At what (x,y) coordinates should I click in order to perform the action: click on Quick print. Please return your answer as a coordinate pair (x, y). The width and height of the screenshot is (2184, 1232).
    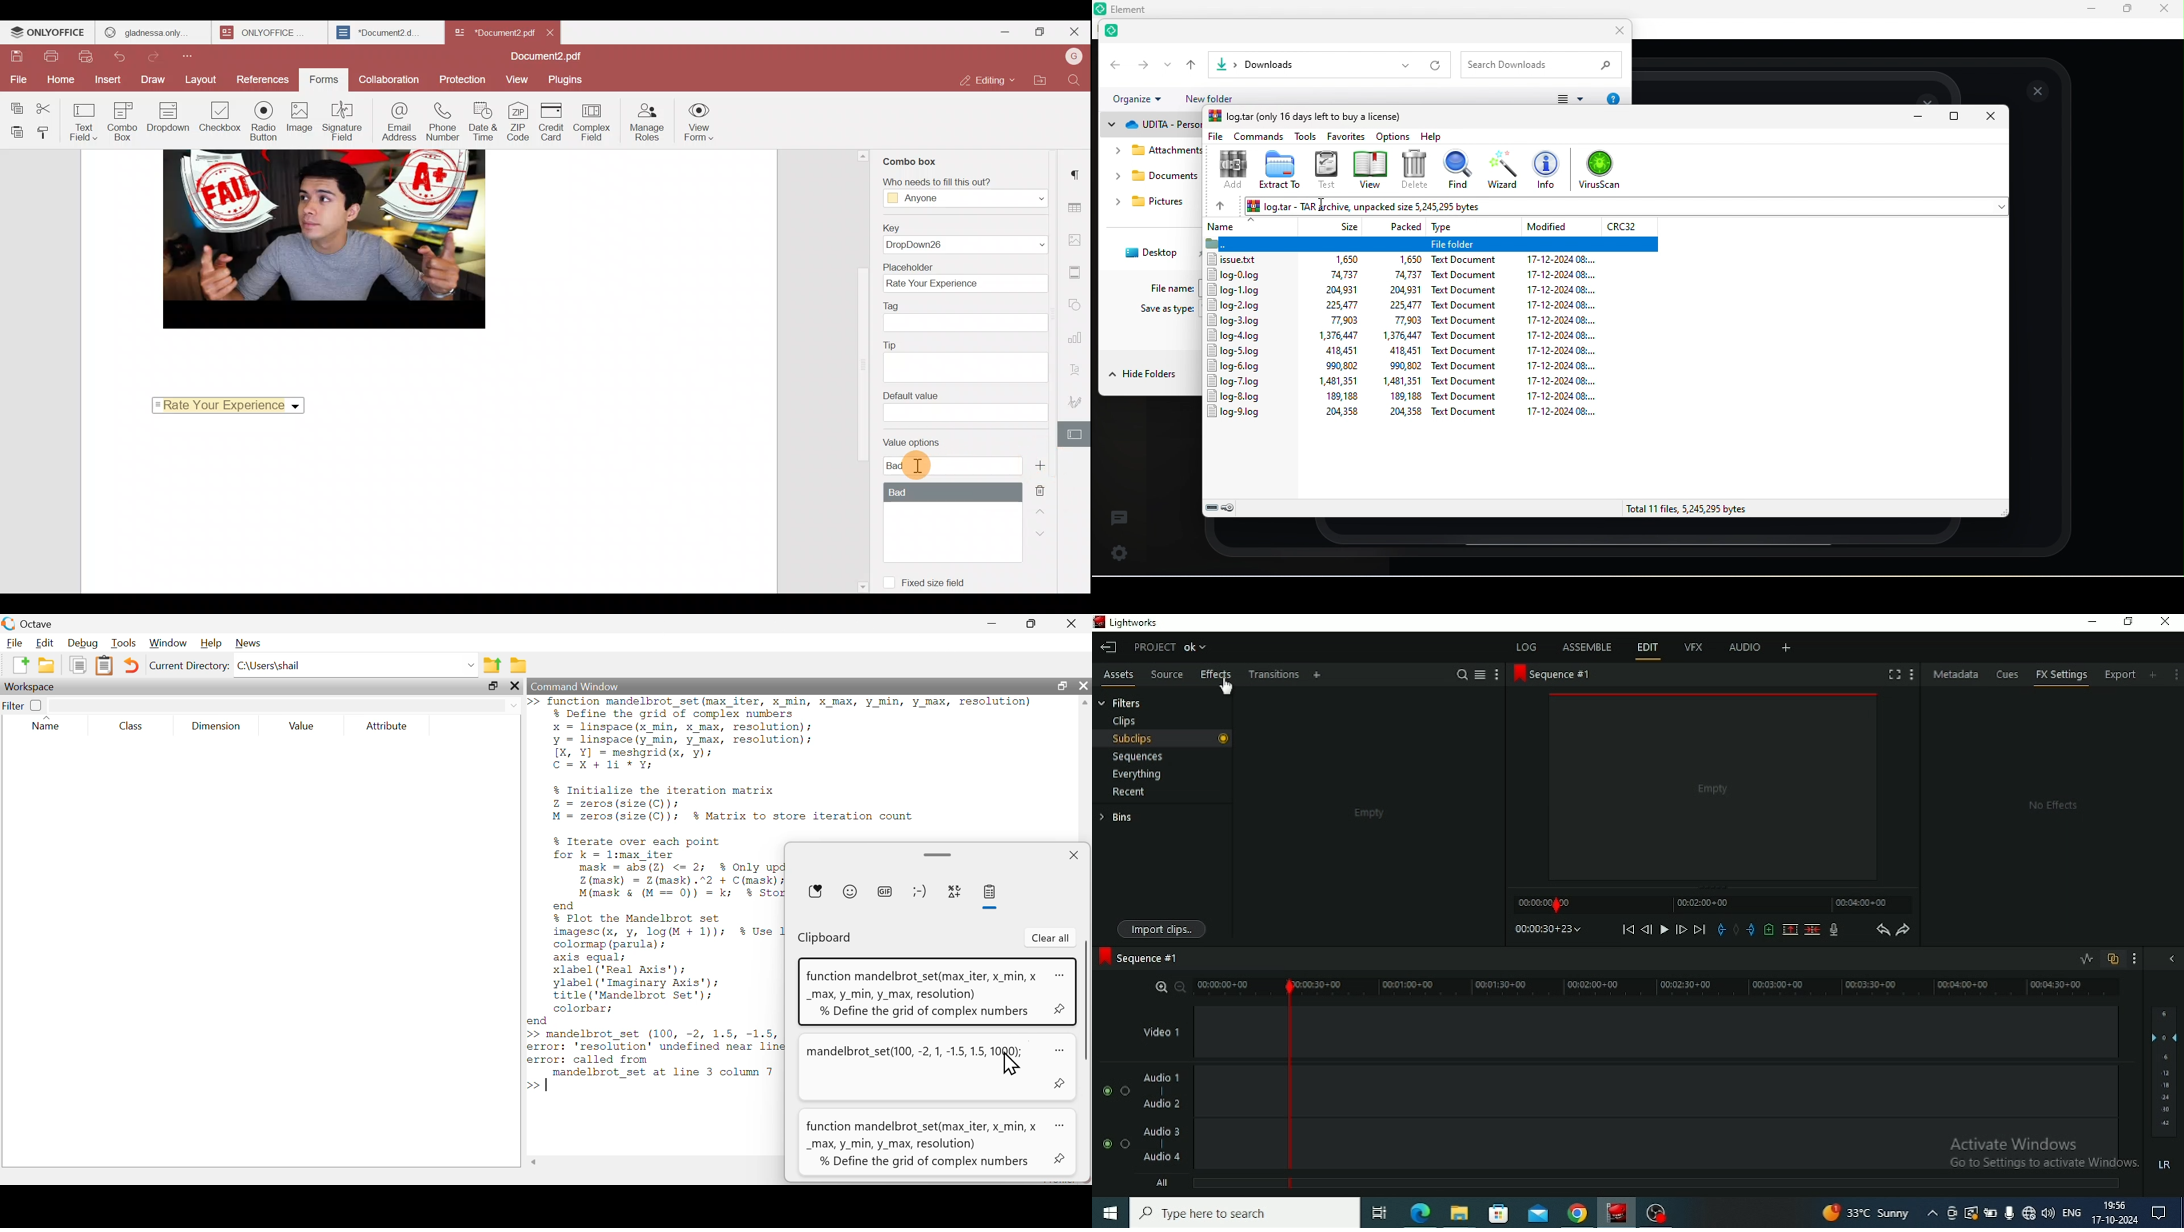
    Looking at the image, I should click on (85, 57).